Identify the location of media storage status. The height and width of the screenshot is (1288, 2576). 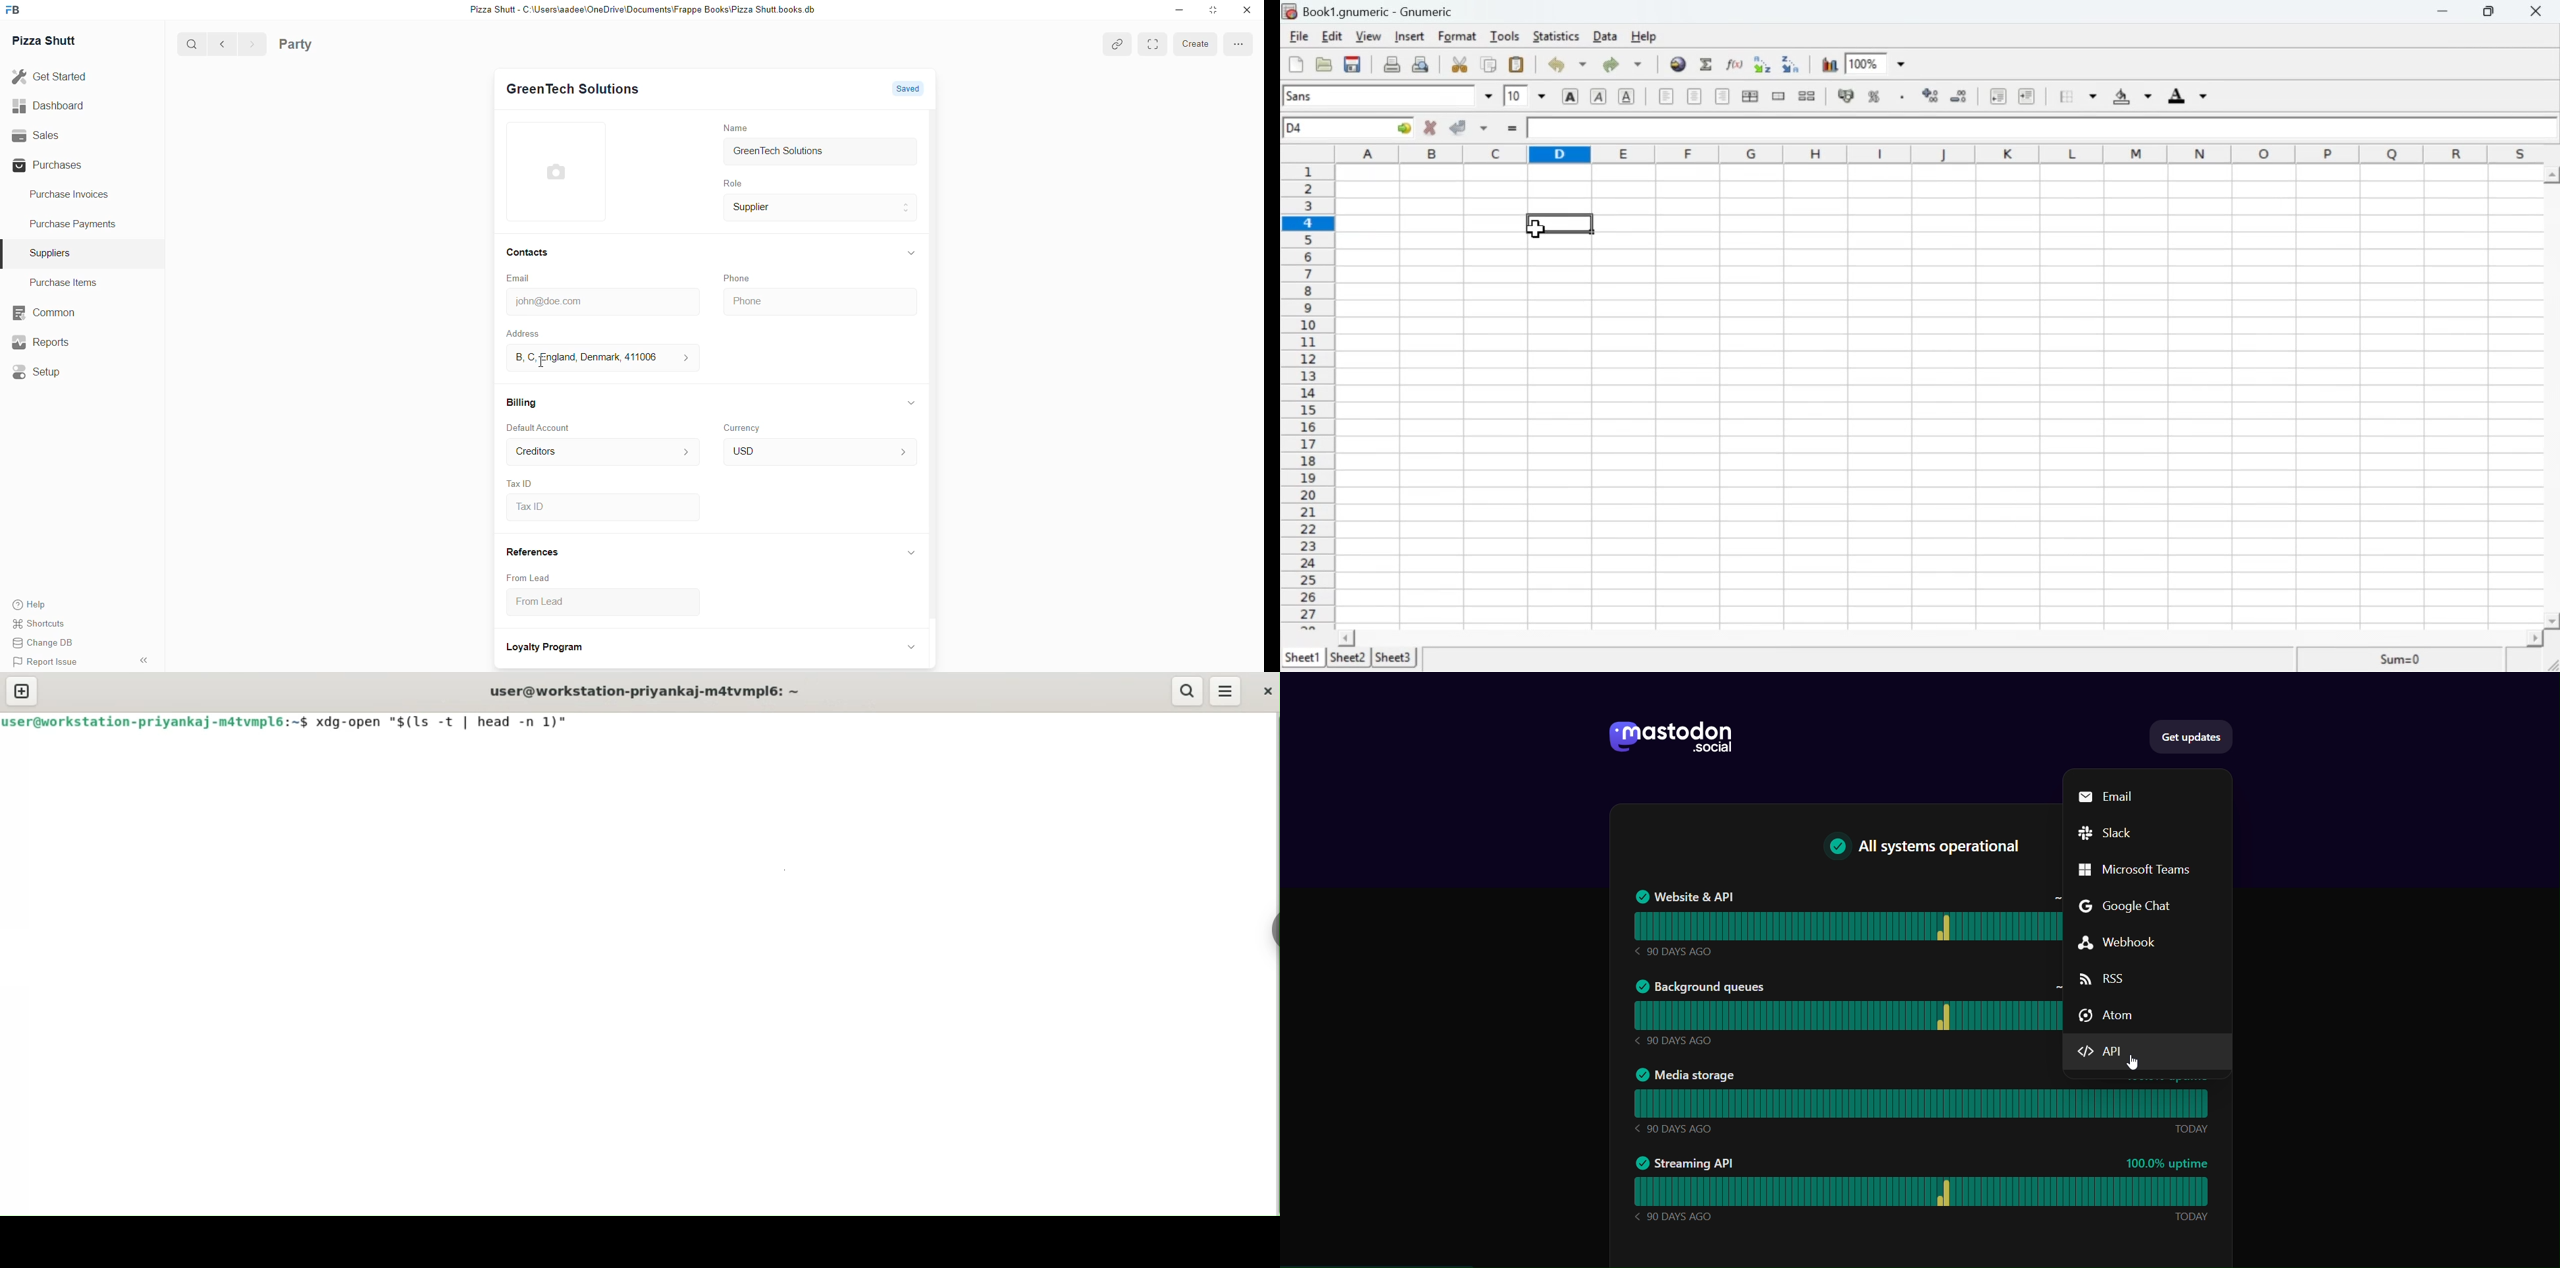
(1922, 1103).